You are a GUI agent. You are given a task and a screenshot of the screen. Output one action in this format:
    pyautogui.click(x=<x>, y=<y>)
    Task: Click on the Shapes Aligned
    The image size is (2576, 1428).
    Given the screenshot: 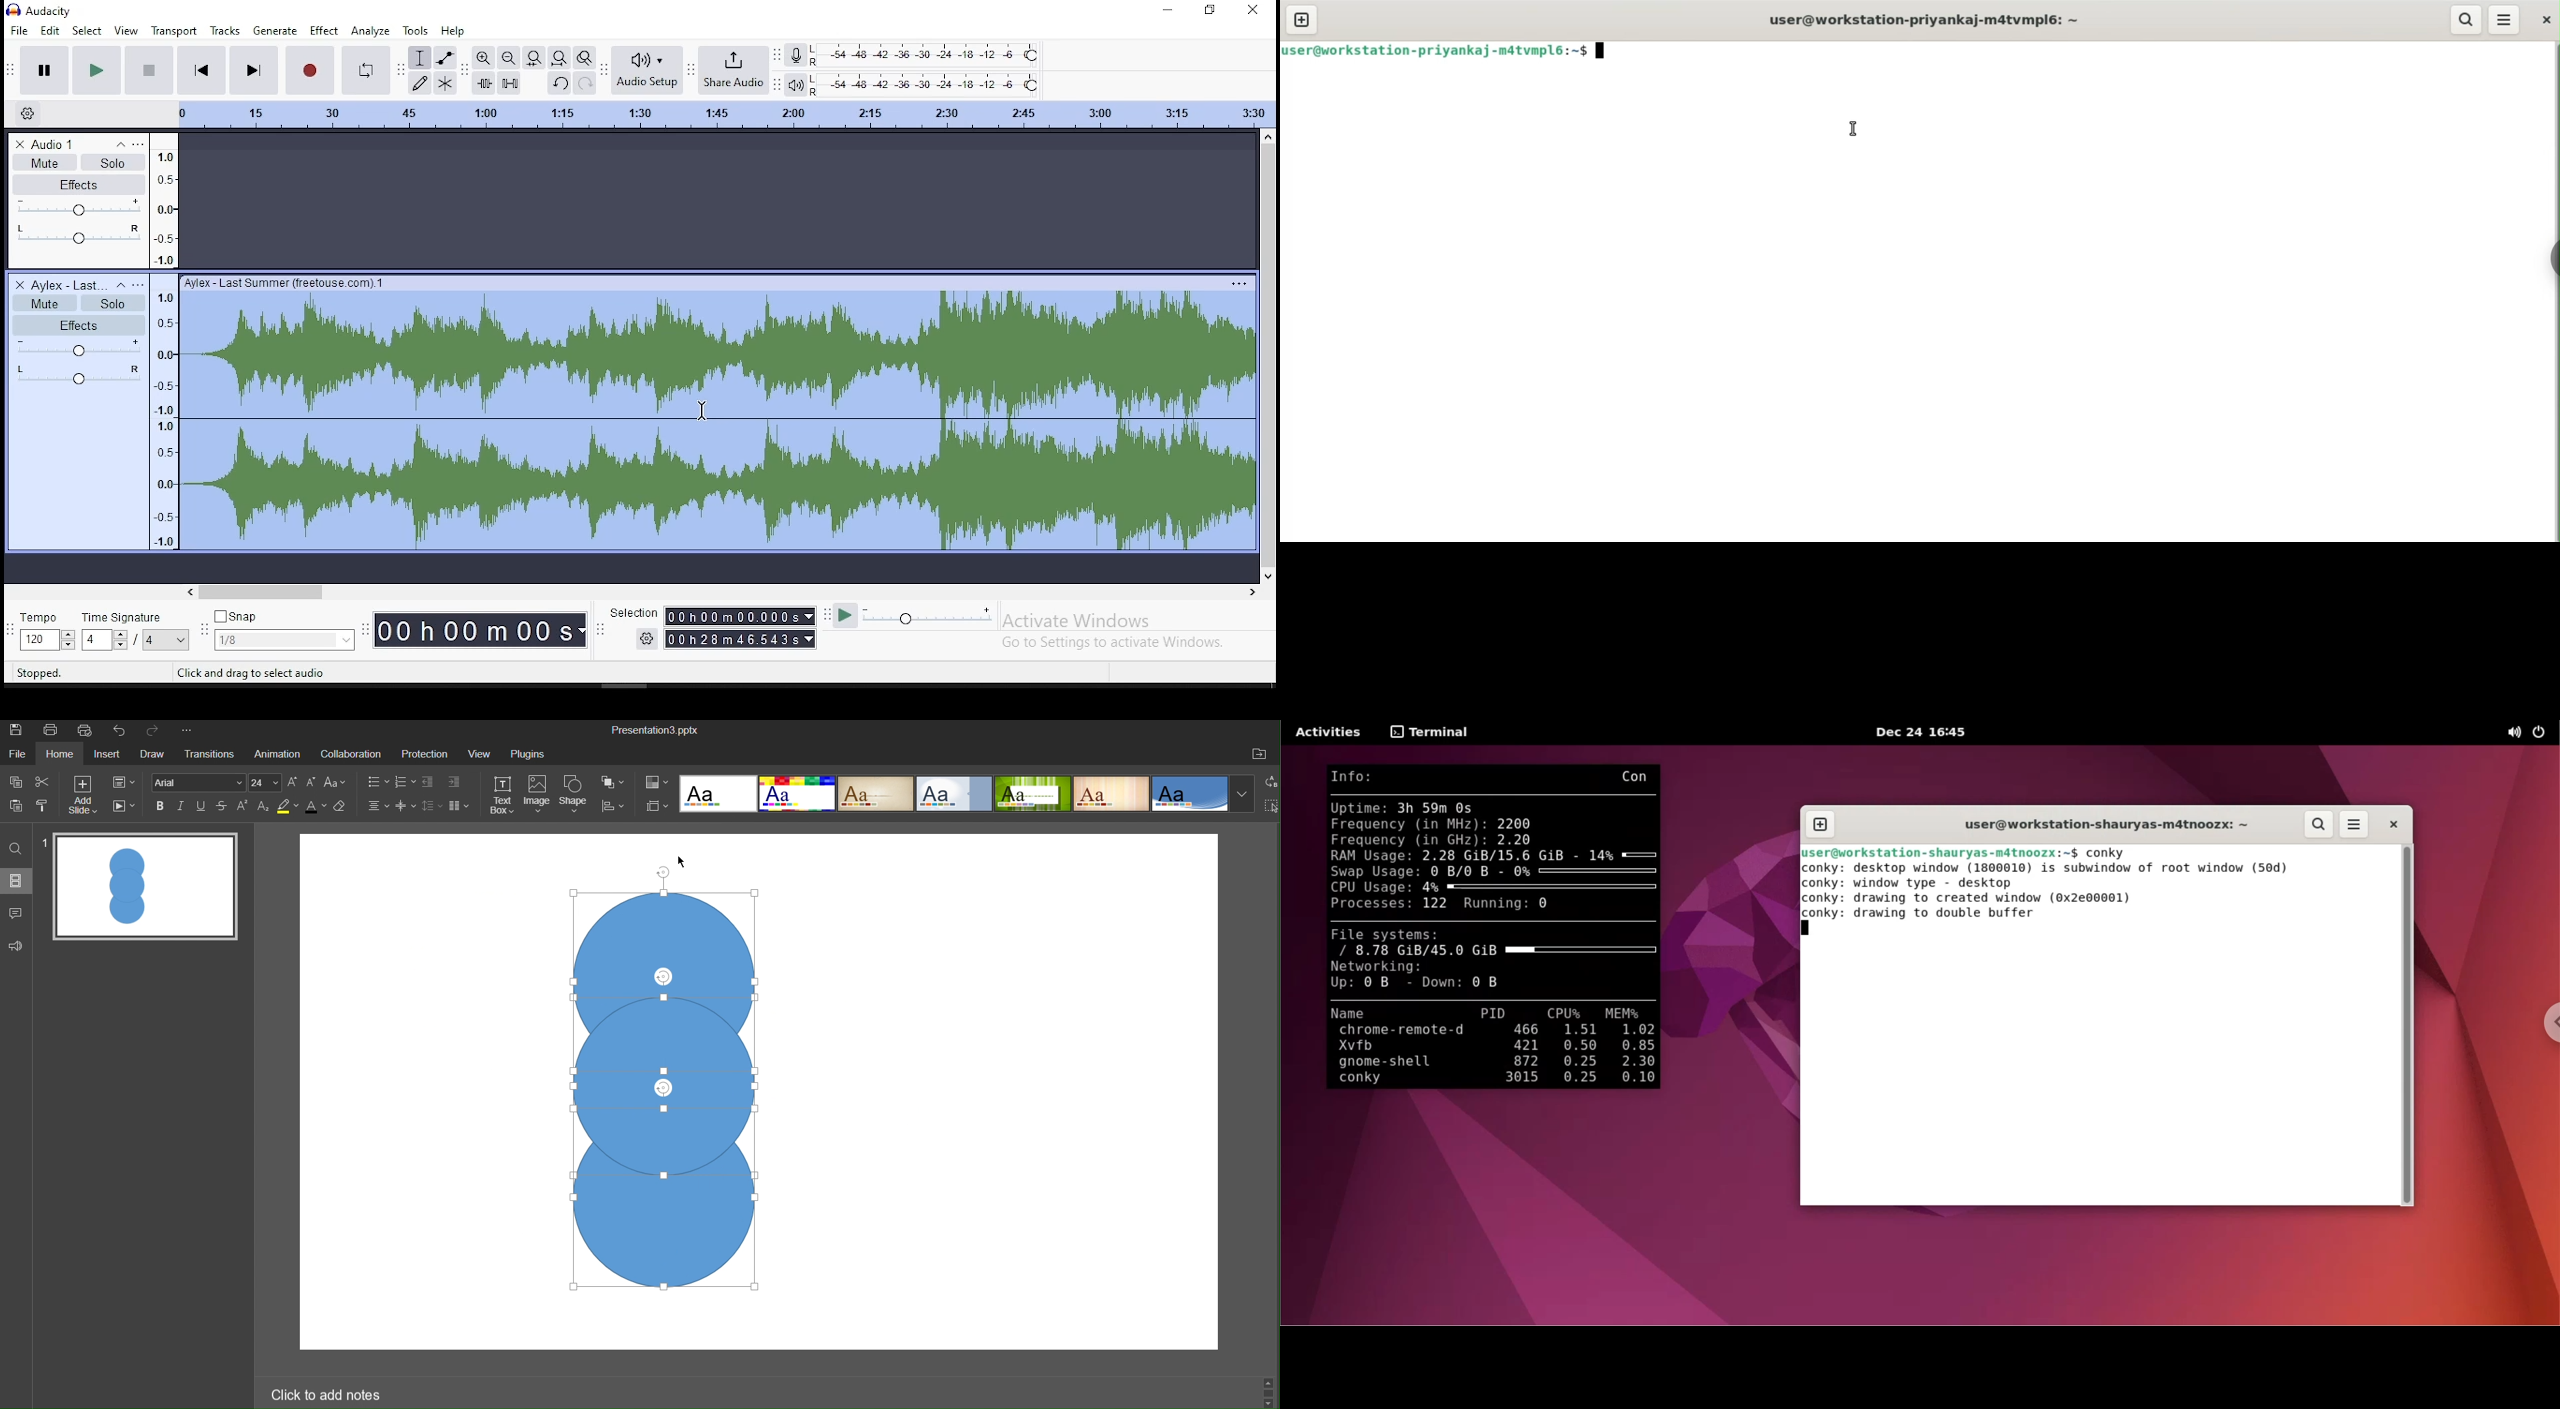 What is the action you would take?
    pyautogui.click(x=654, y=1086)
    